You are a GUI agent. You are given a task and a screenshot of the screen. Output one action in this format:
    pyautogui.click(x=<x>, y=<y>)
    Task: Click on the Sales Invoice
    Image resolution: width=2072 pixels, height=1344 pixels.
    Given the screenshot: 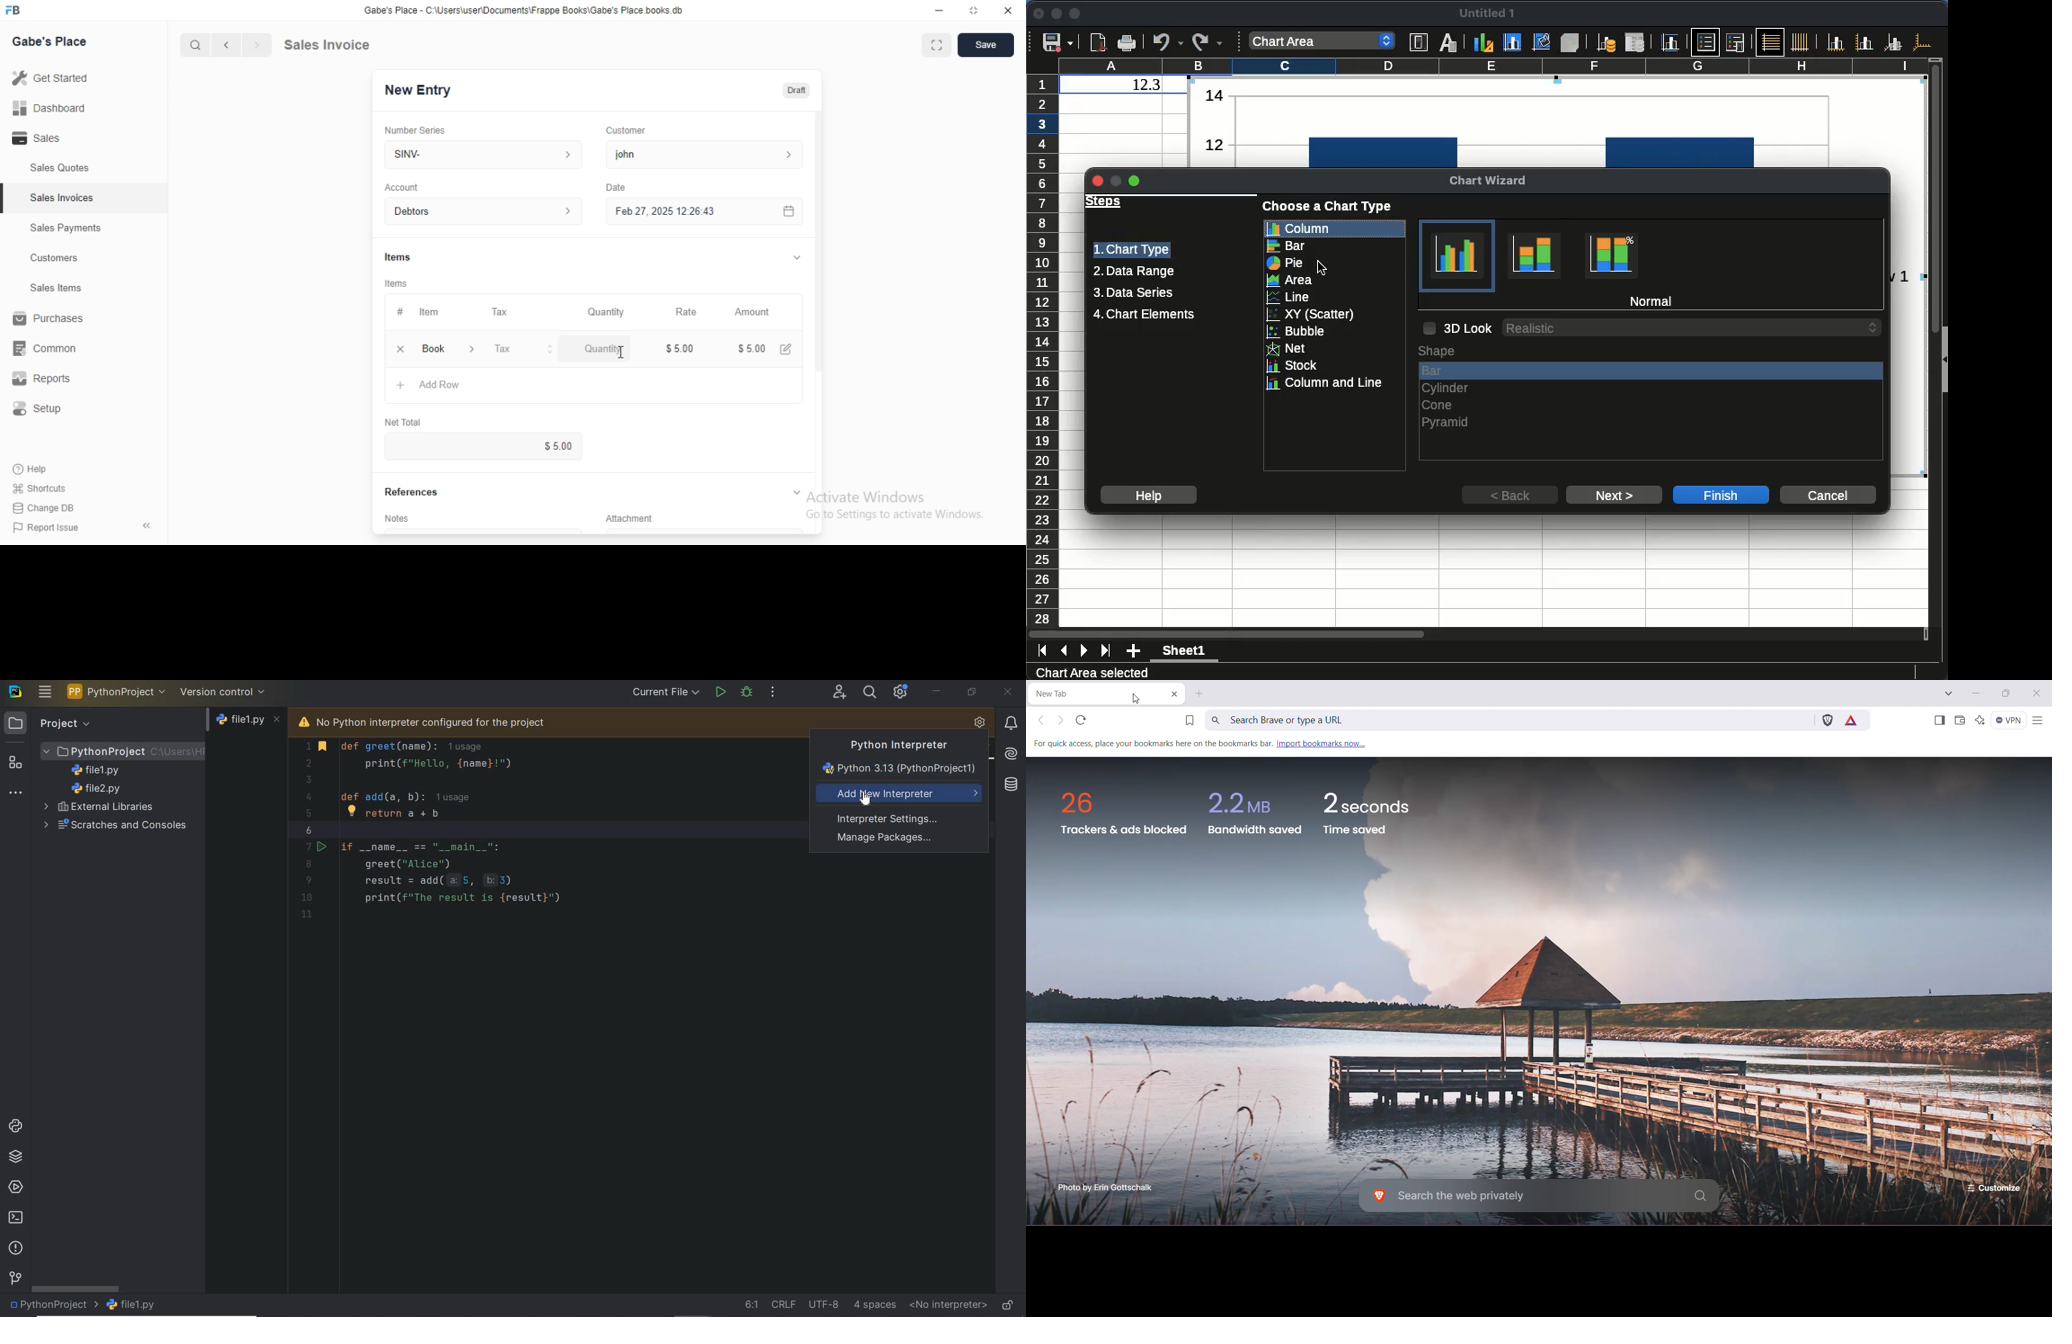 What is the action you would take?
    pyautogui.click(x=362, y=45)
    